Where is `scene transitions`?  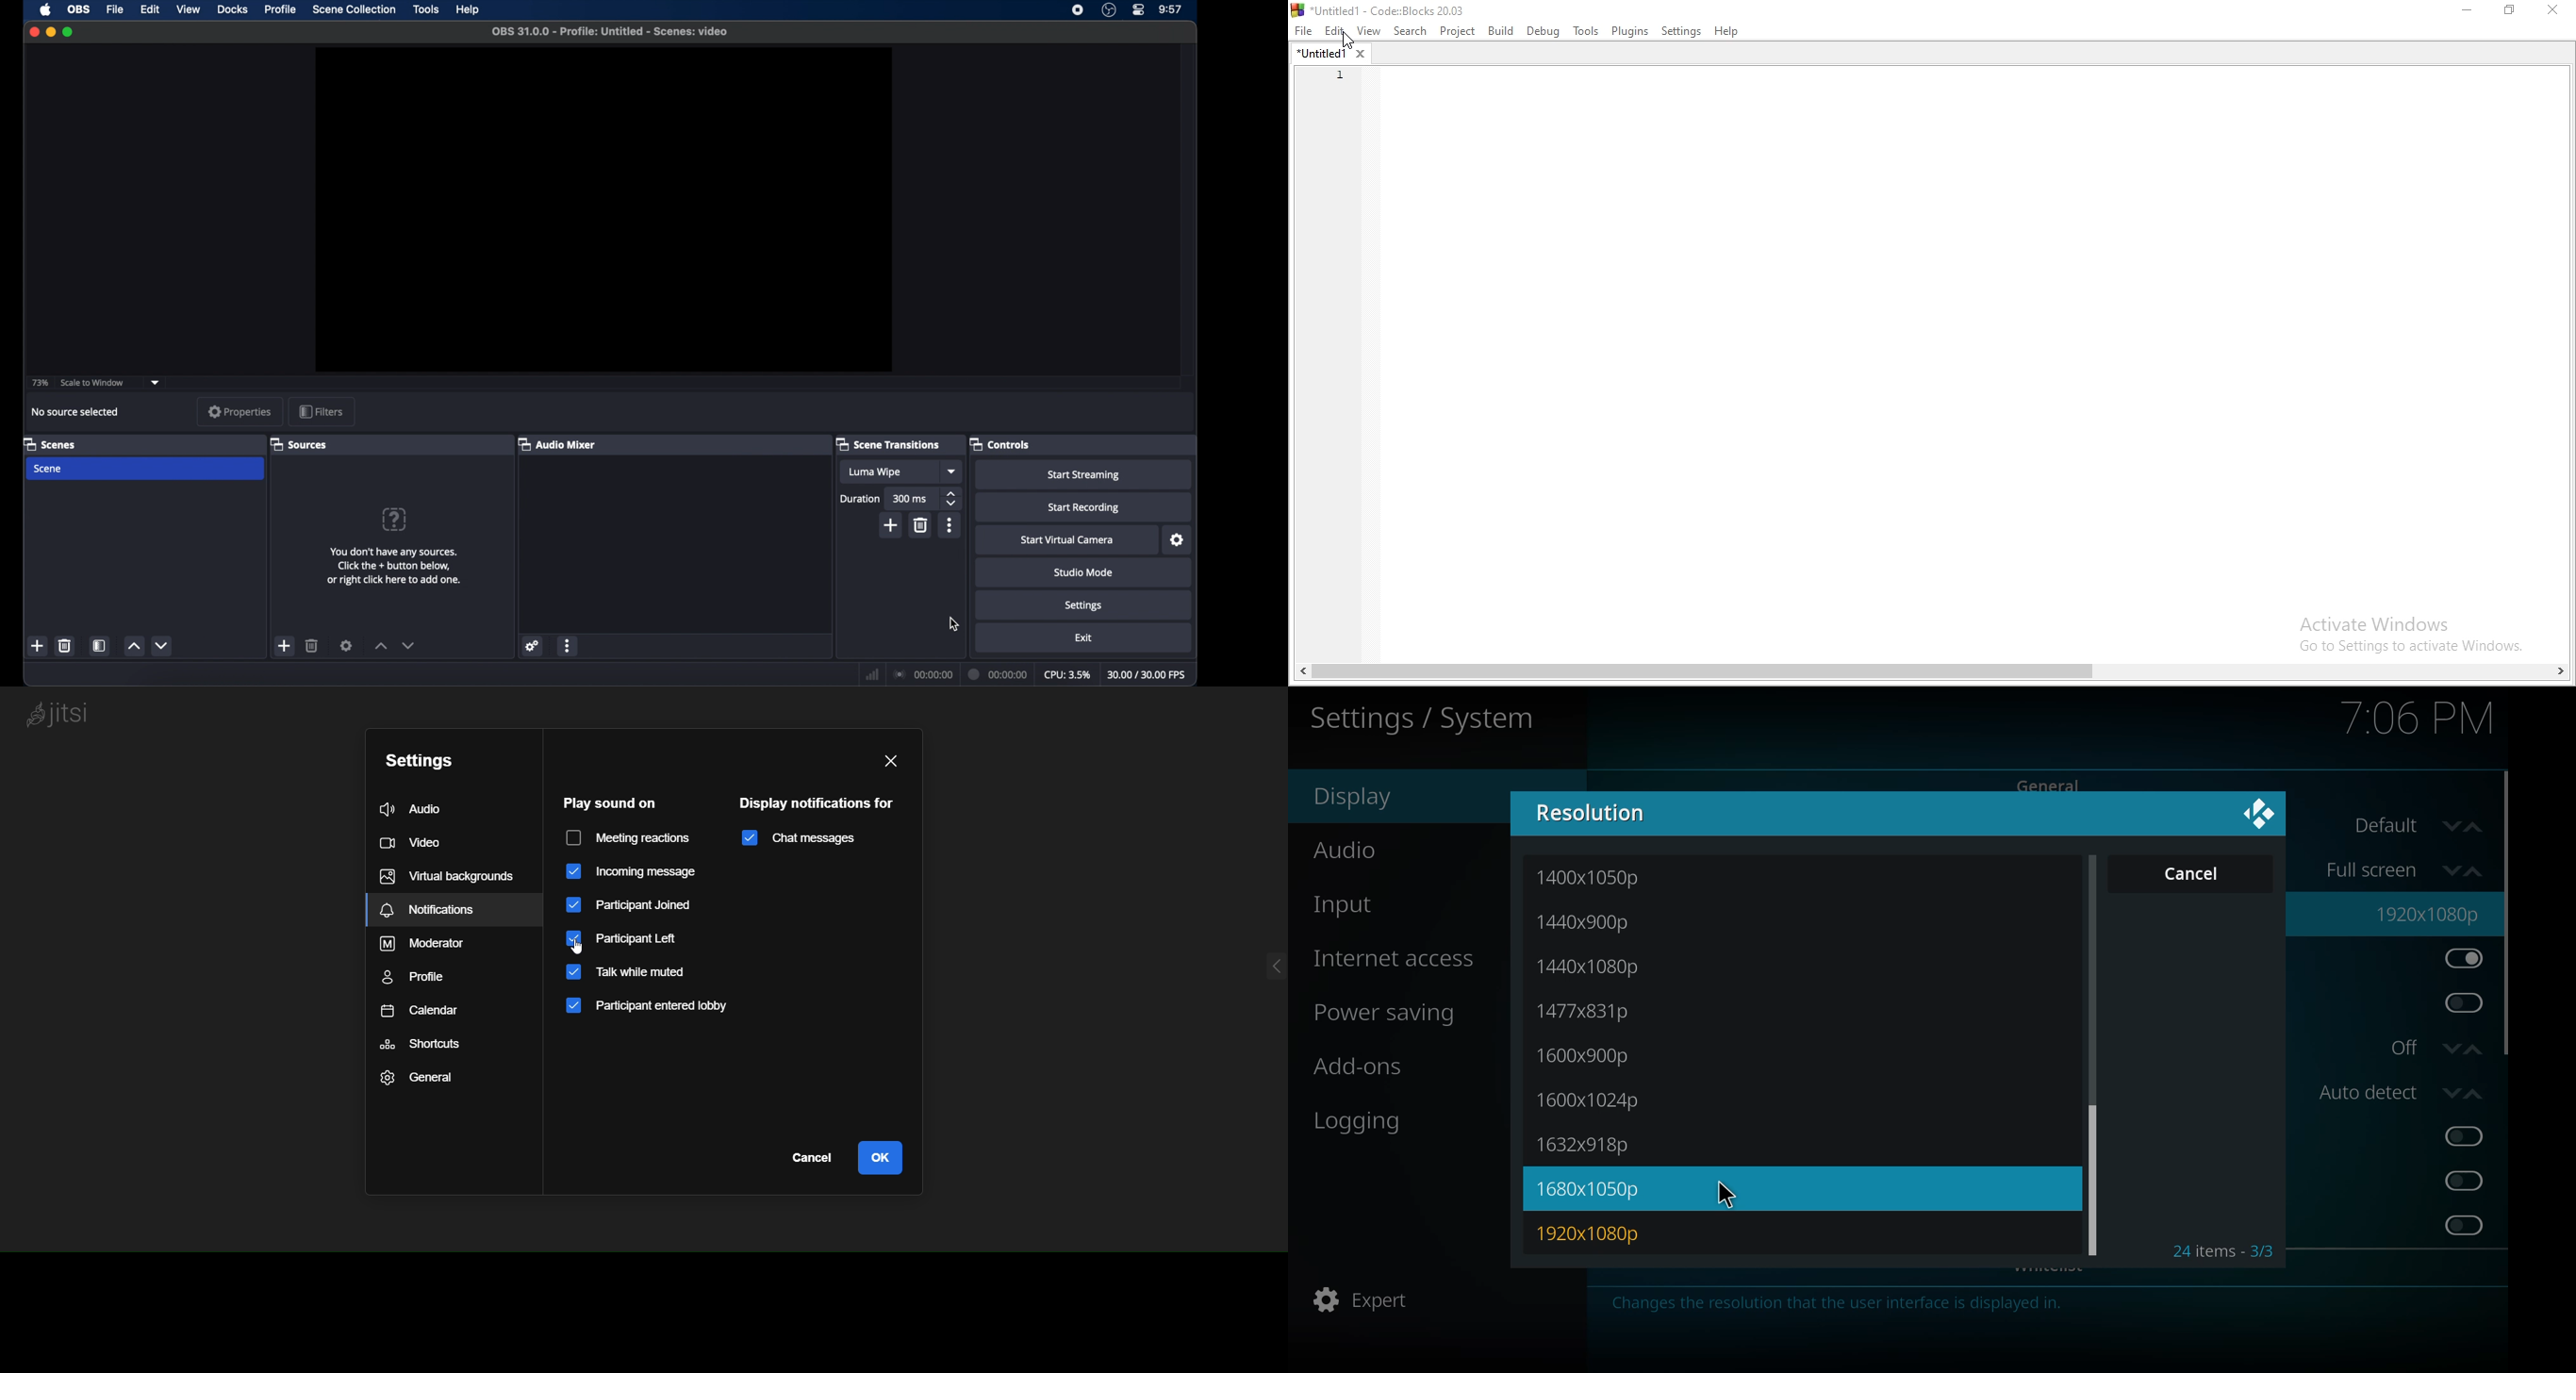
scene transitions is located at coordinates (889, 444).